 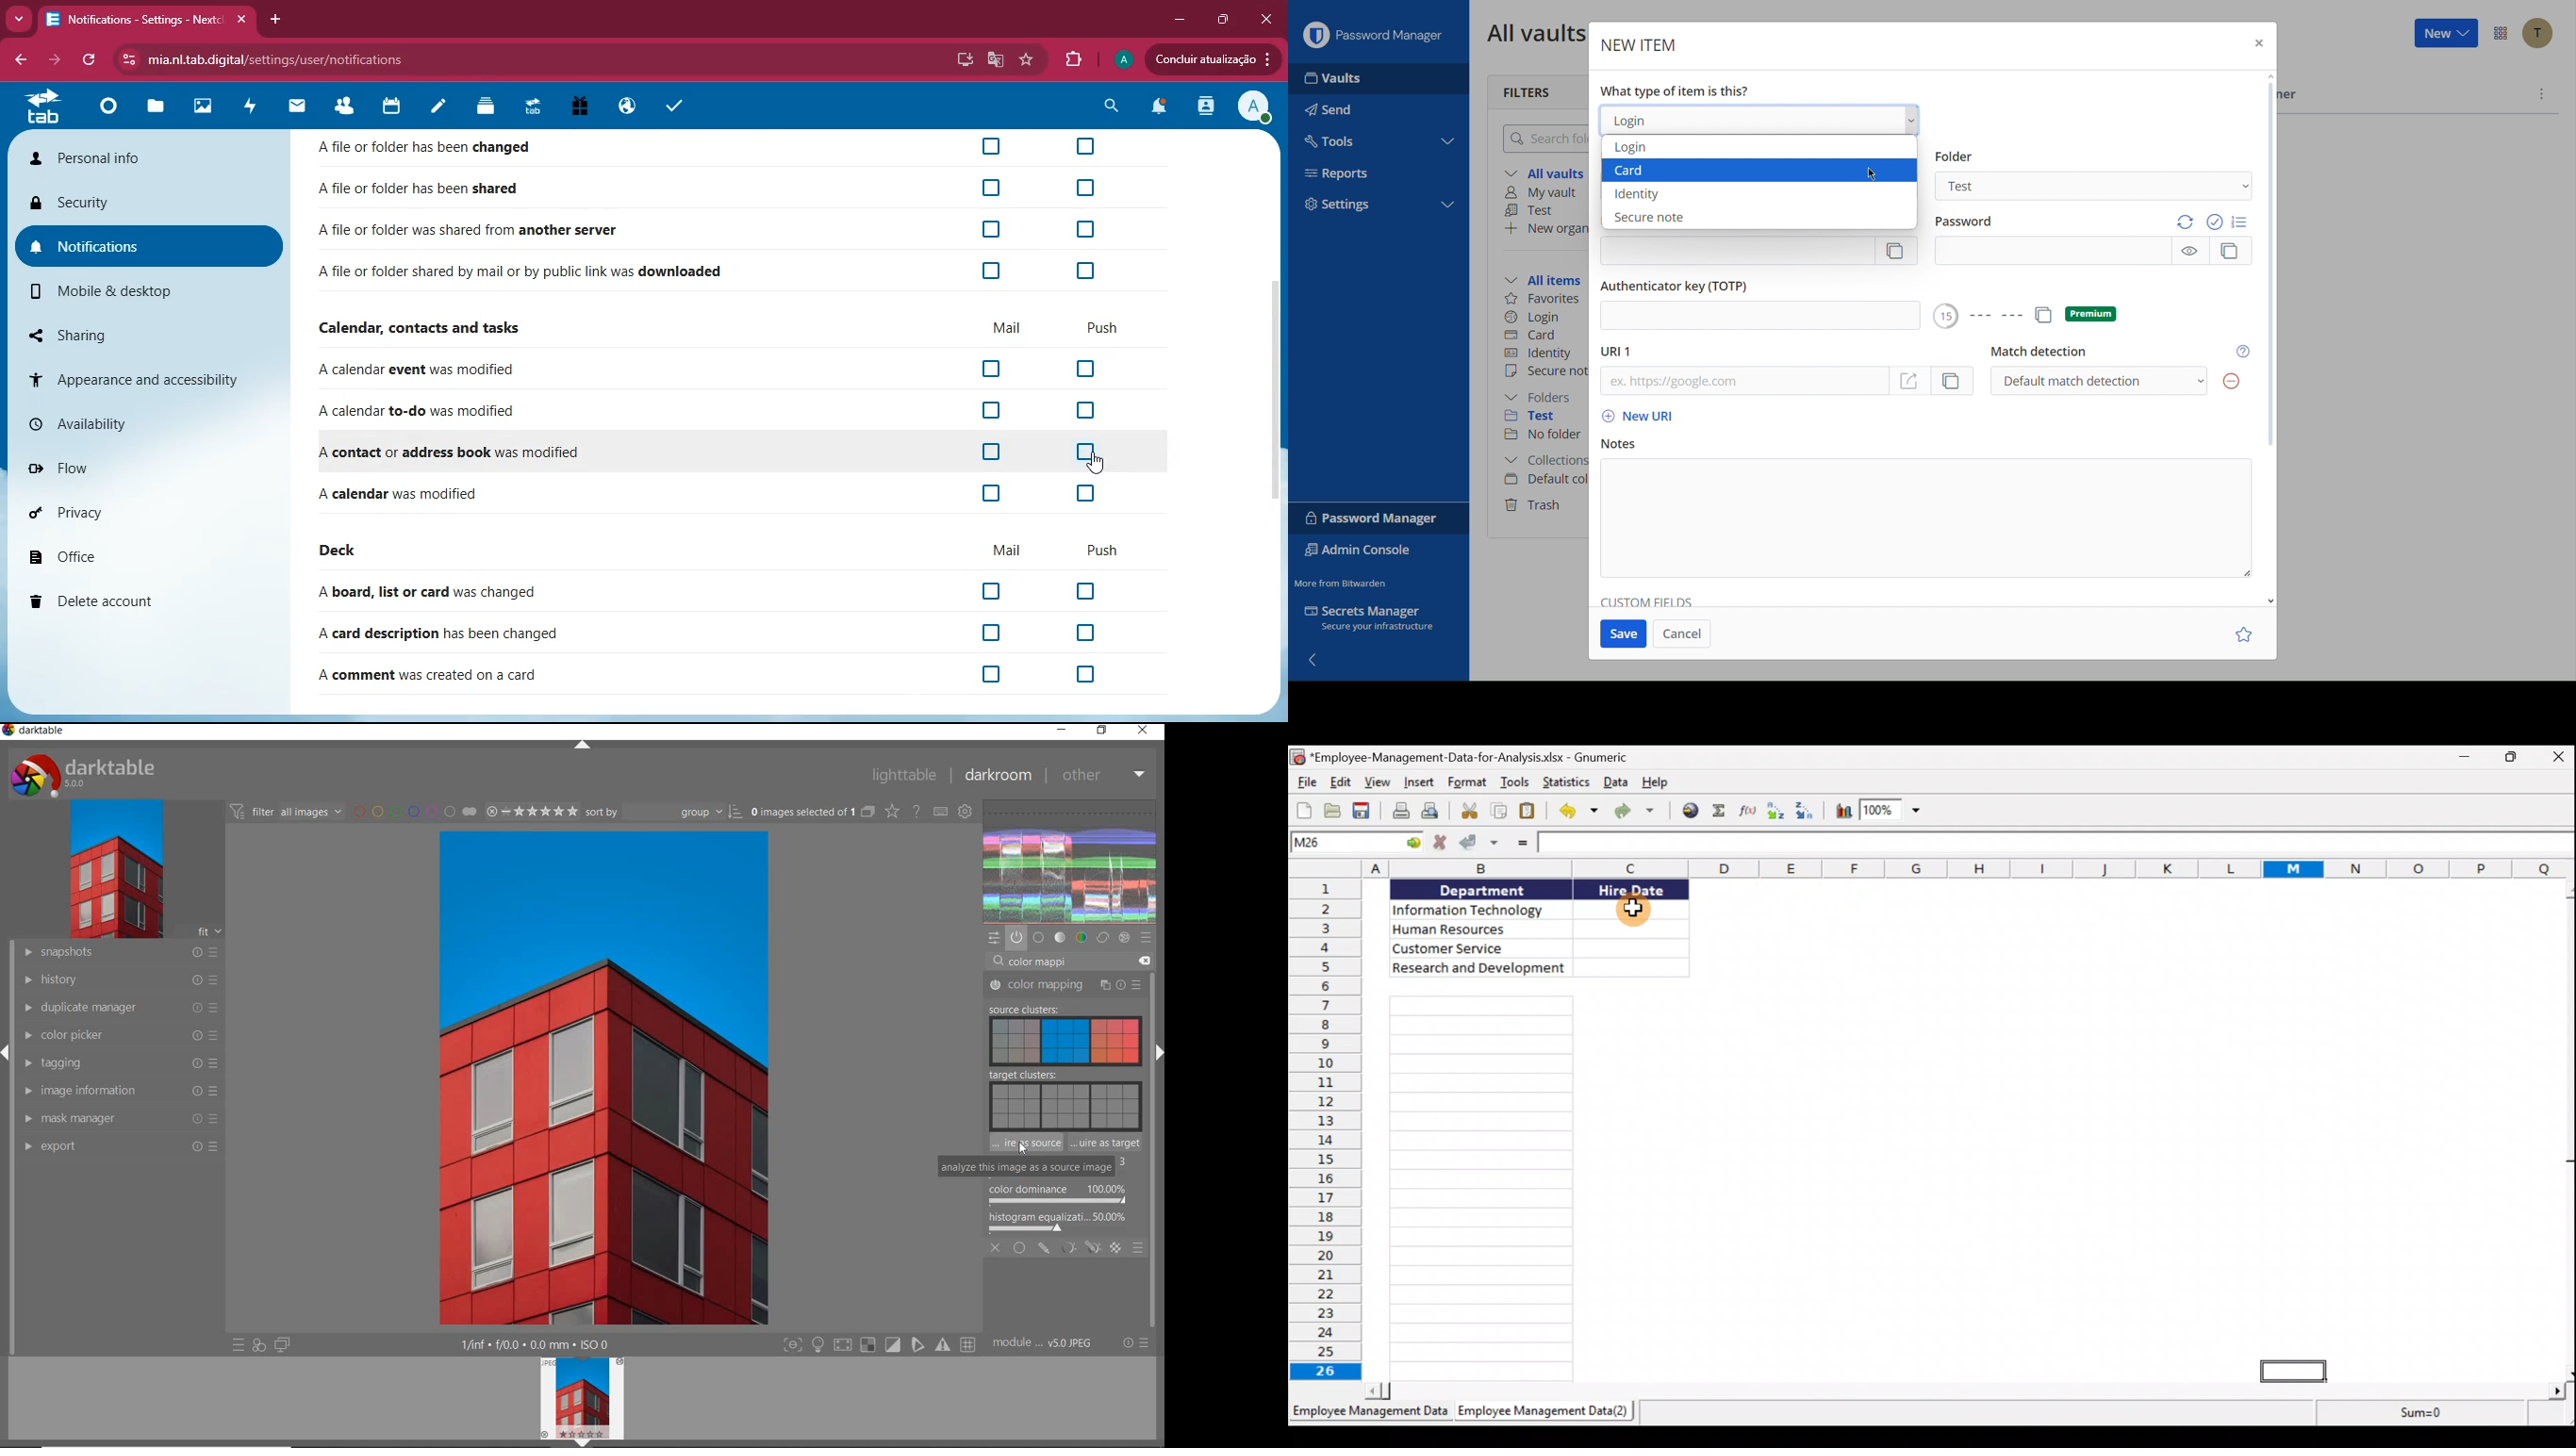 I want to click on Enter formula, so click(x=1517, y=845).